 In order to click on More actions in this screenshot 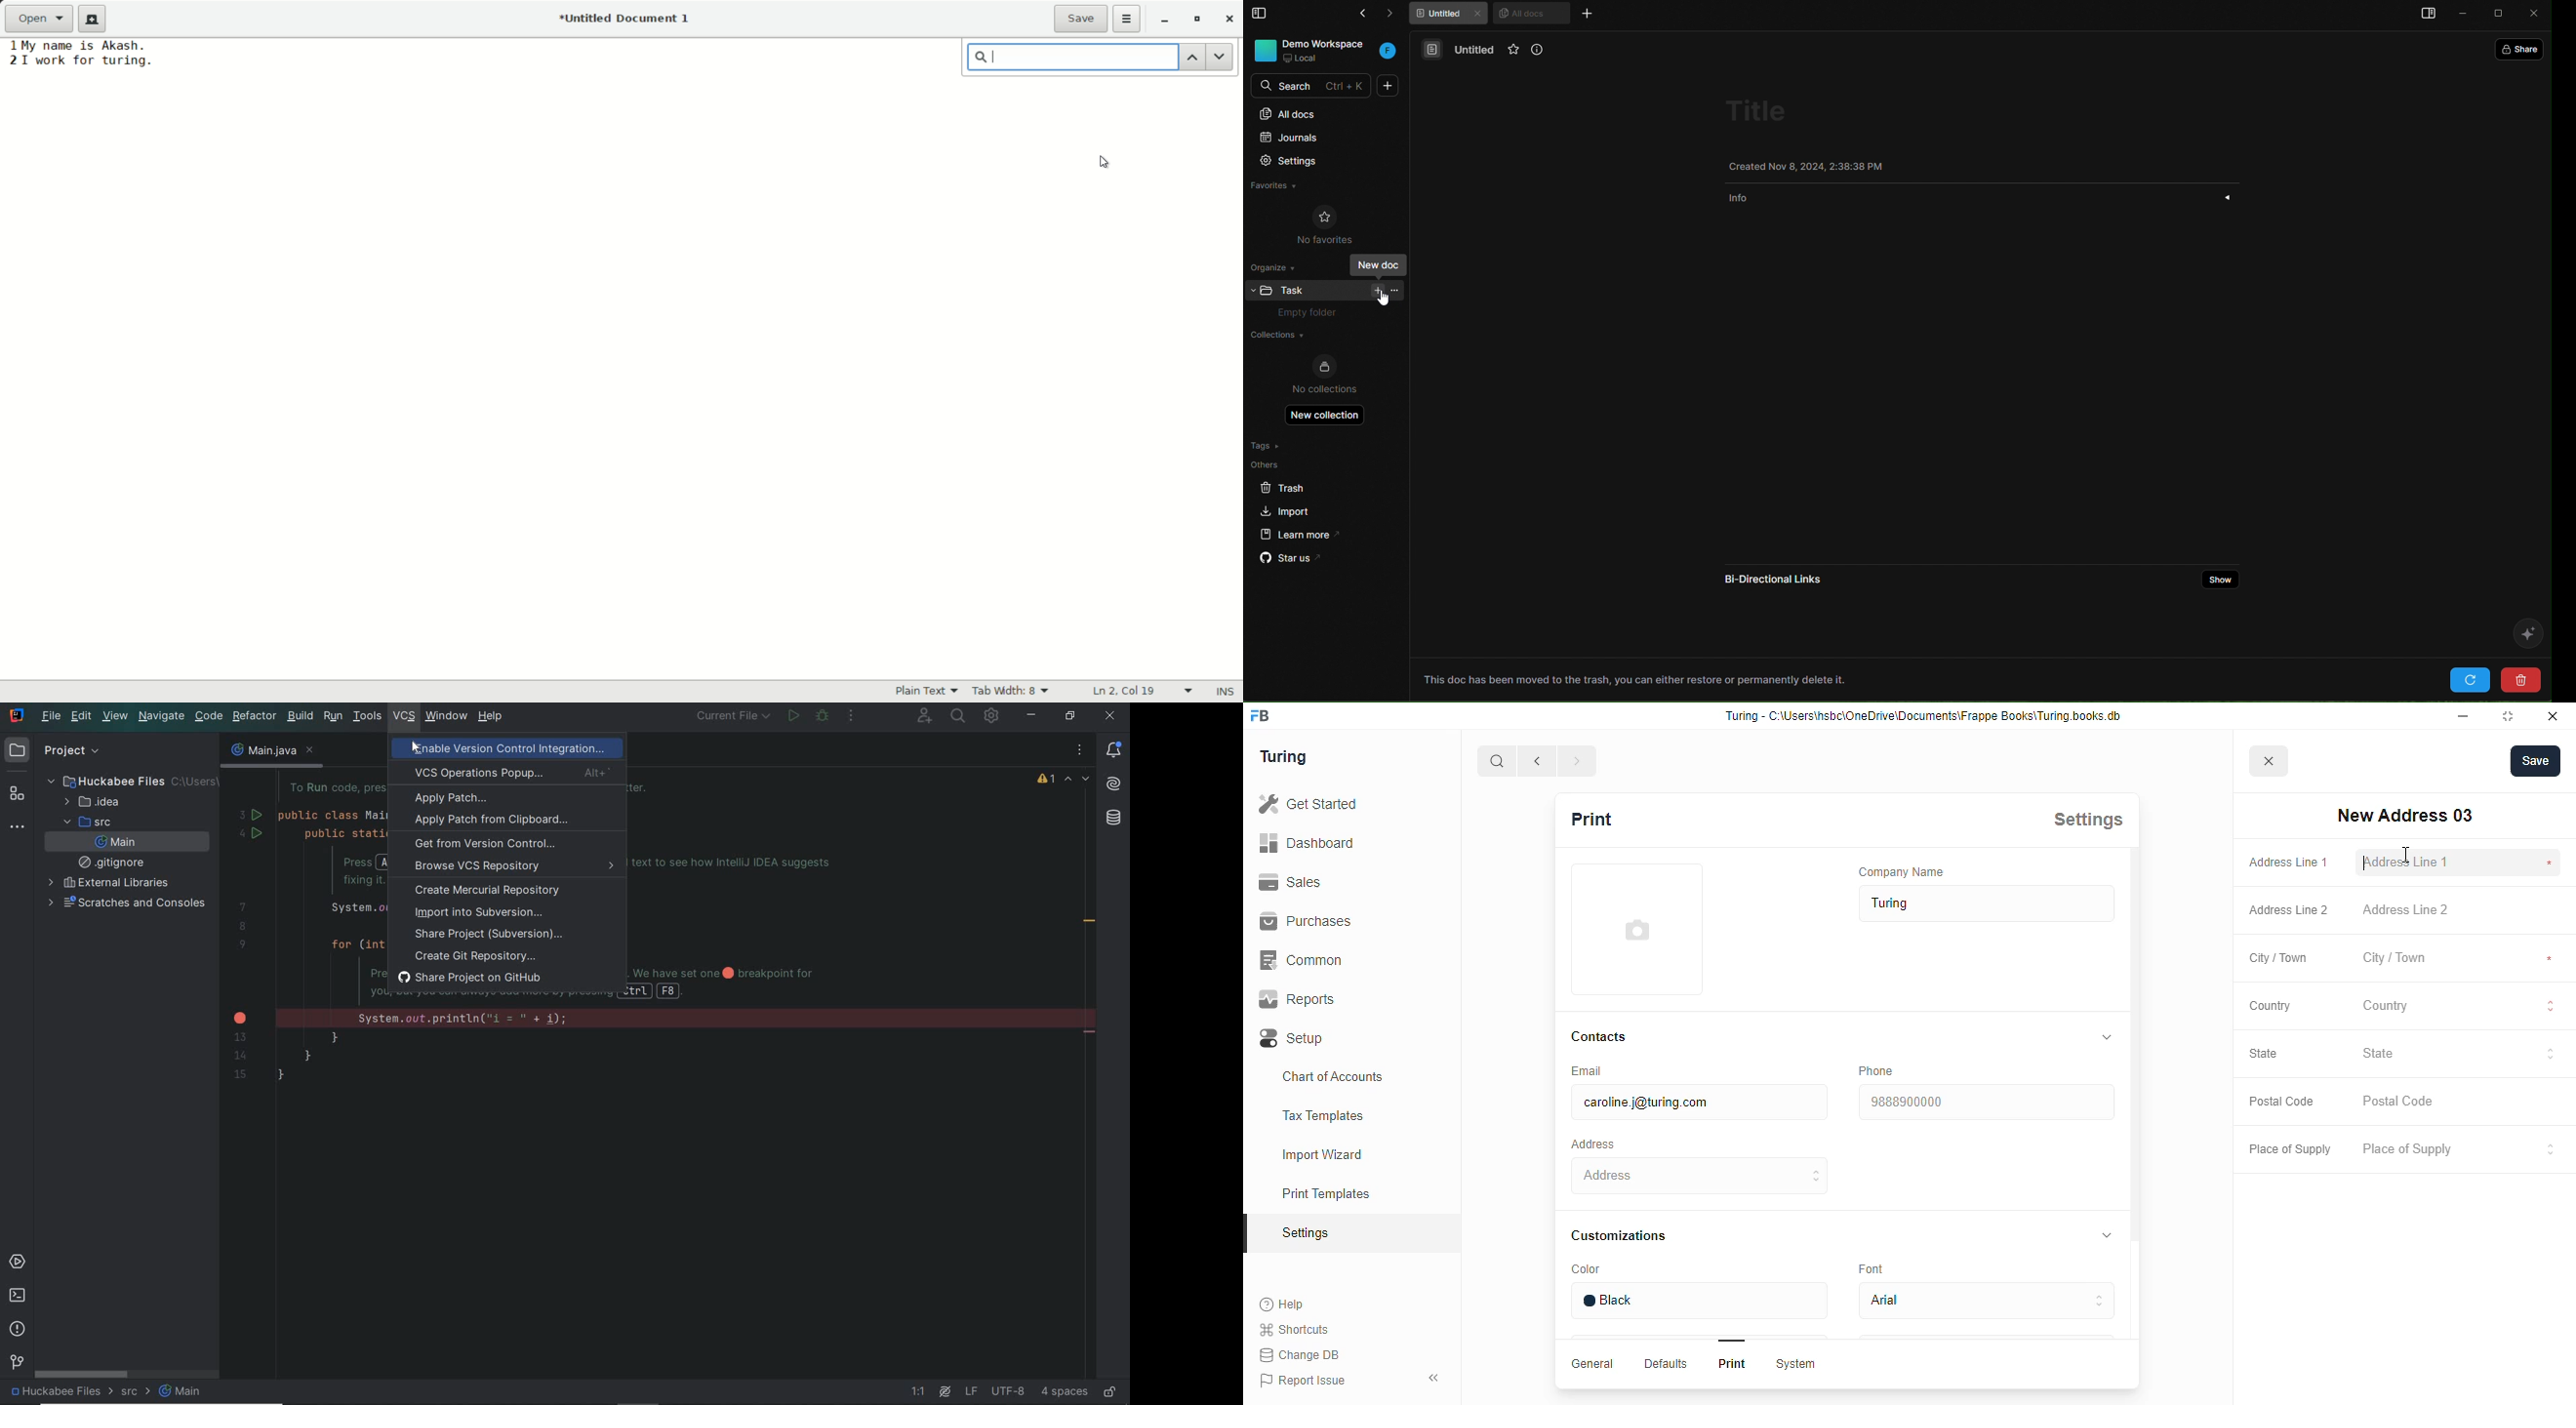, I will do `click(852, 718)`.